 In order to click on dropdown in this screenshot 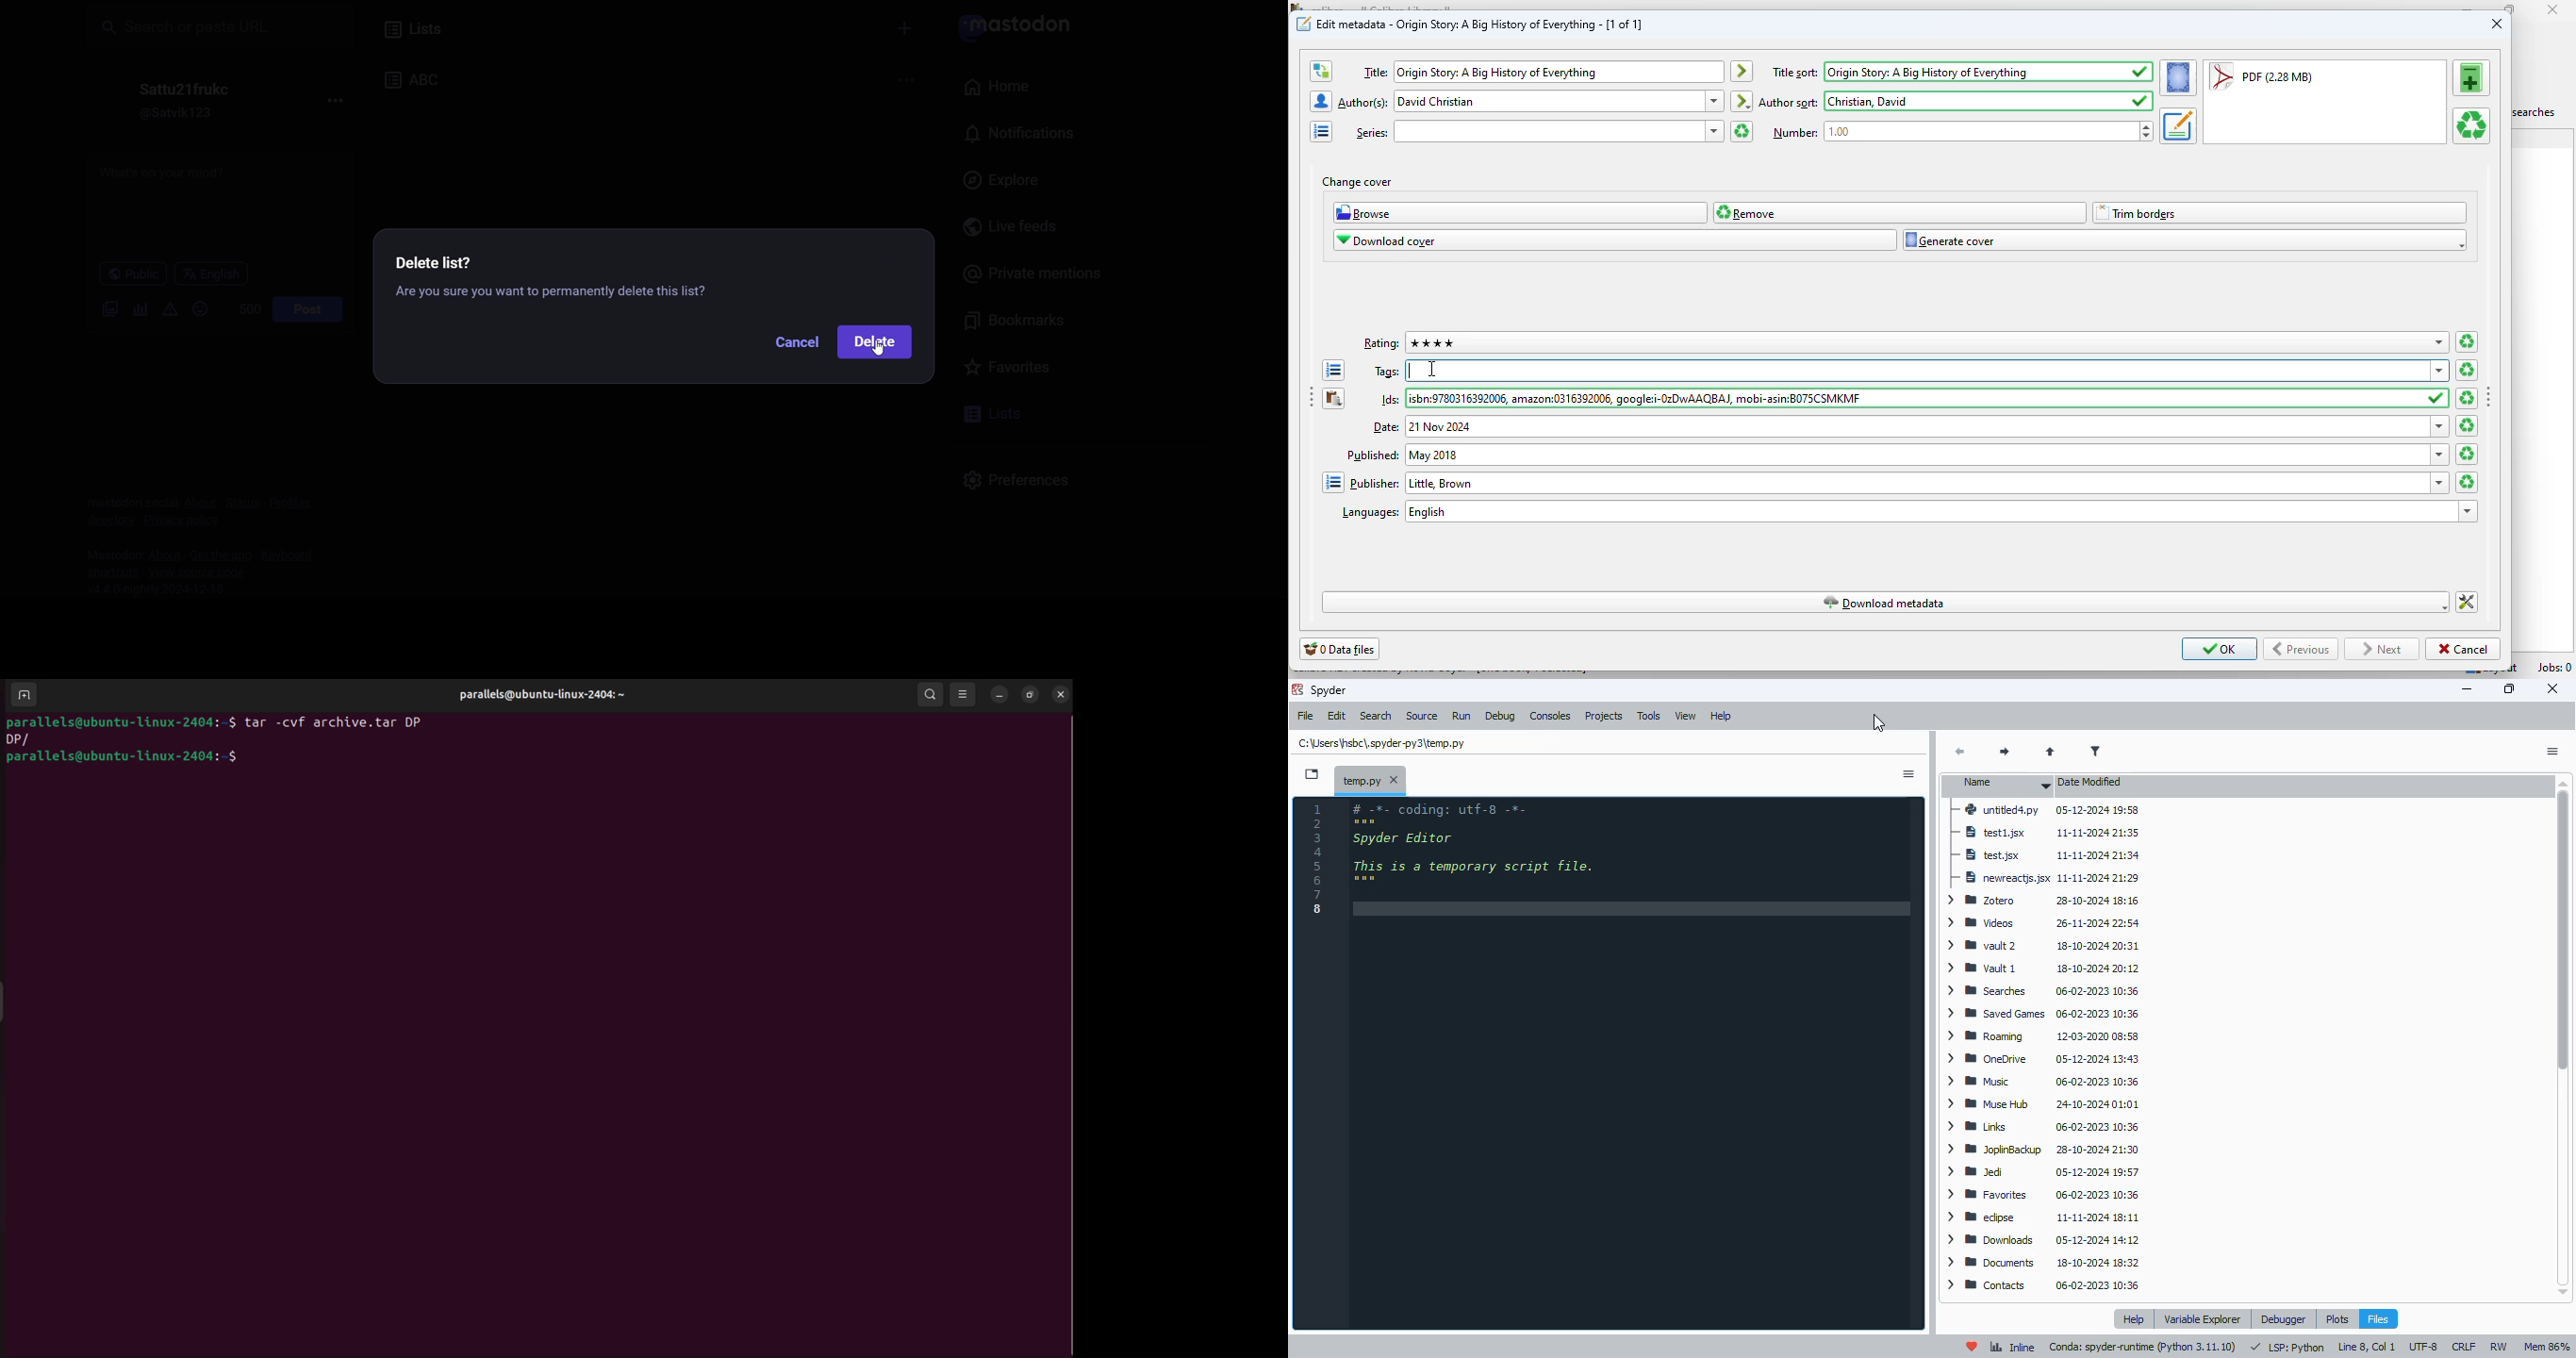, I will do `click(2440, 426)`.